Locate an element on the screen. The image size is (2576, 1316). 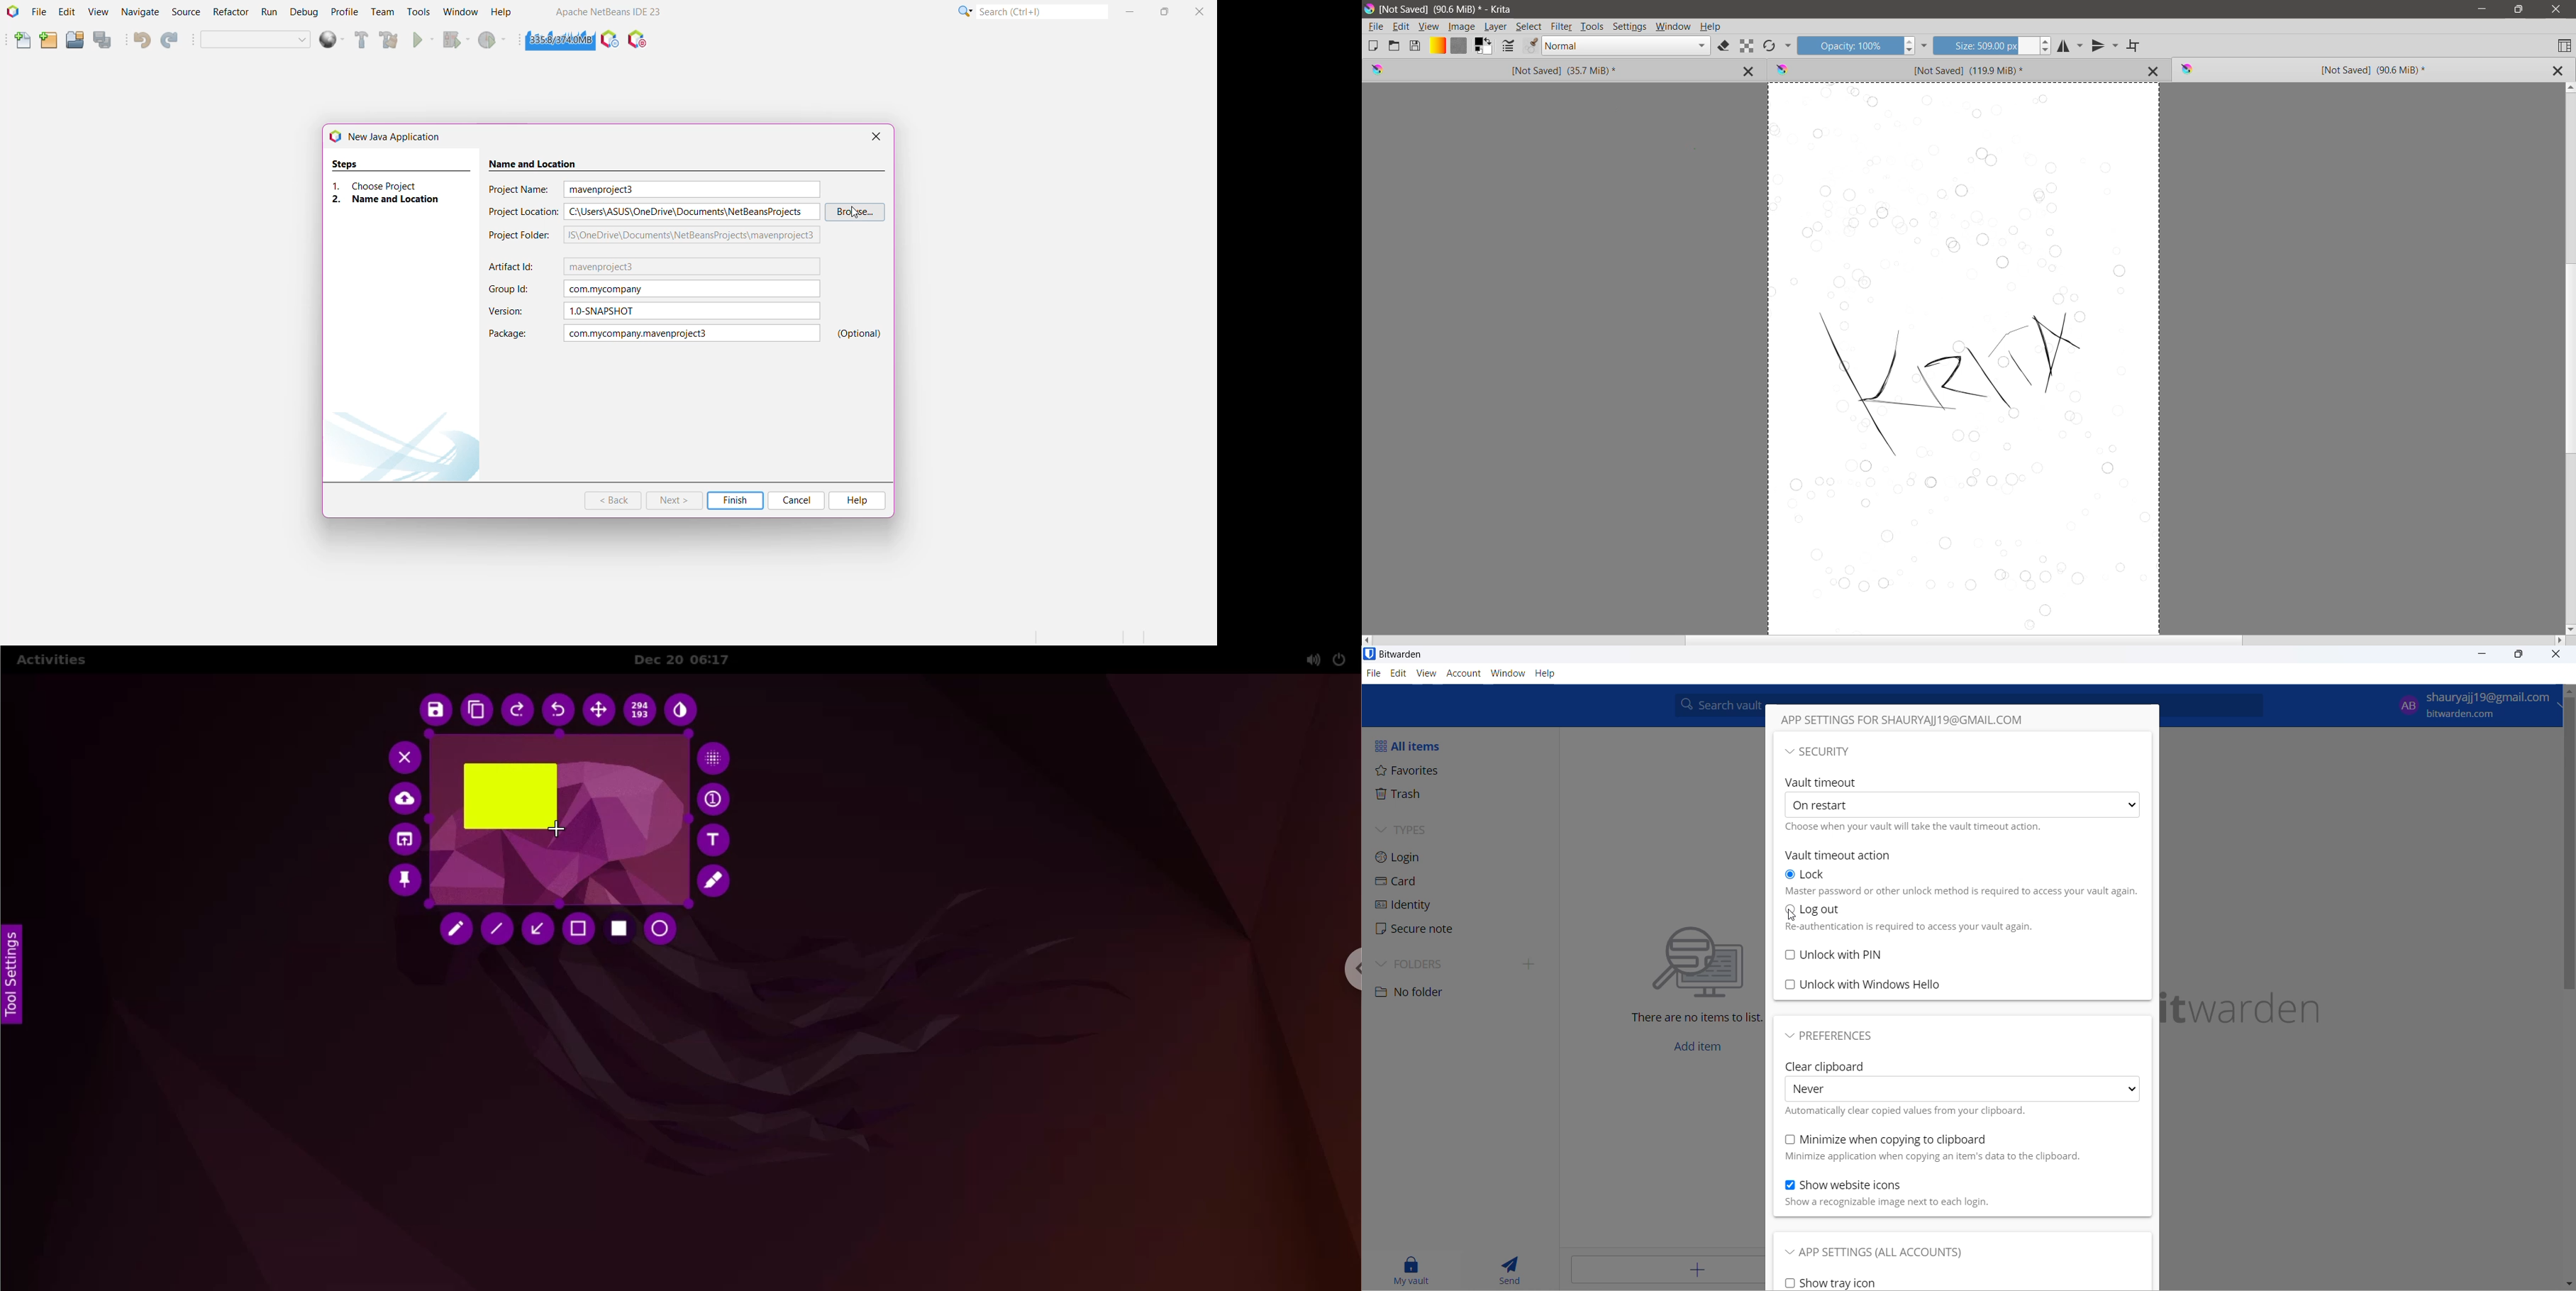
vault timeout action is located at coordinates (1848, 854).